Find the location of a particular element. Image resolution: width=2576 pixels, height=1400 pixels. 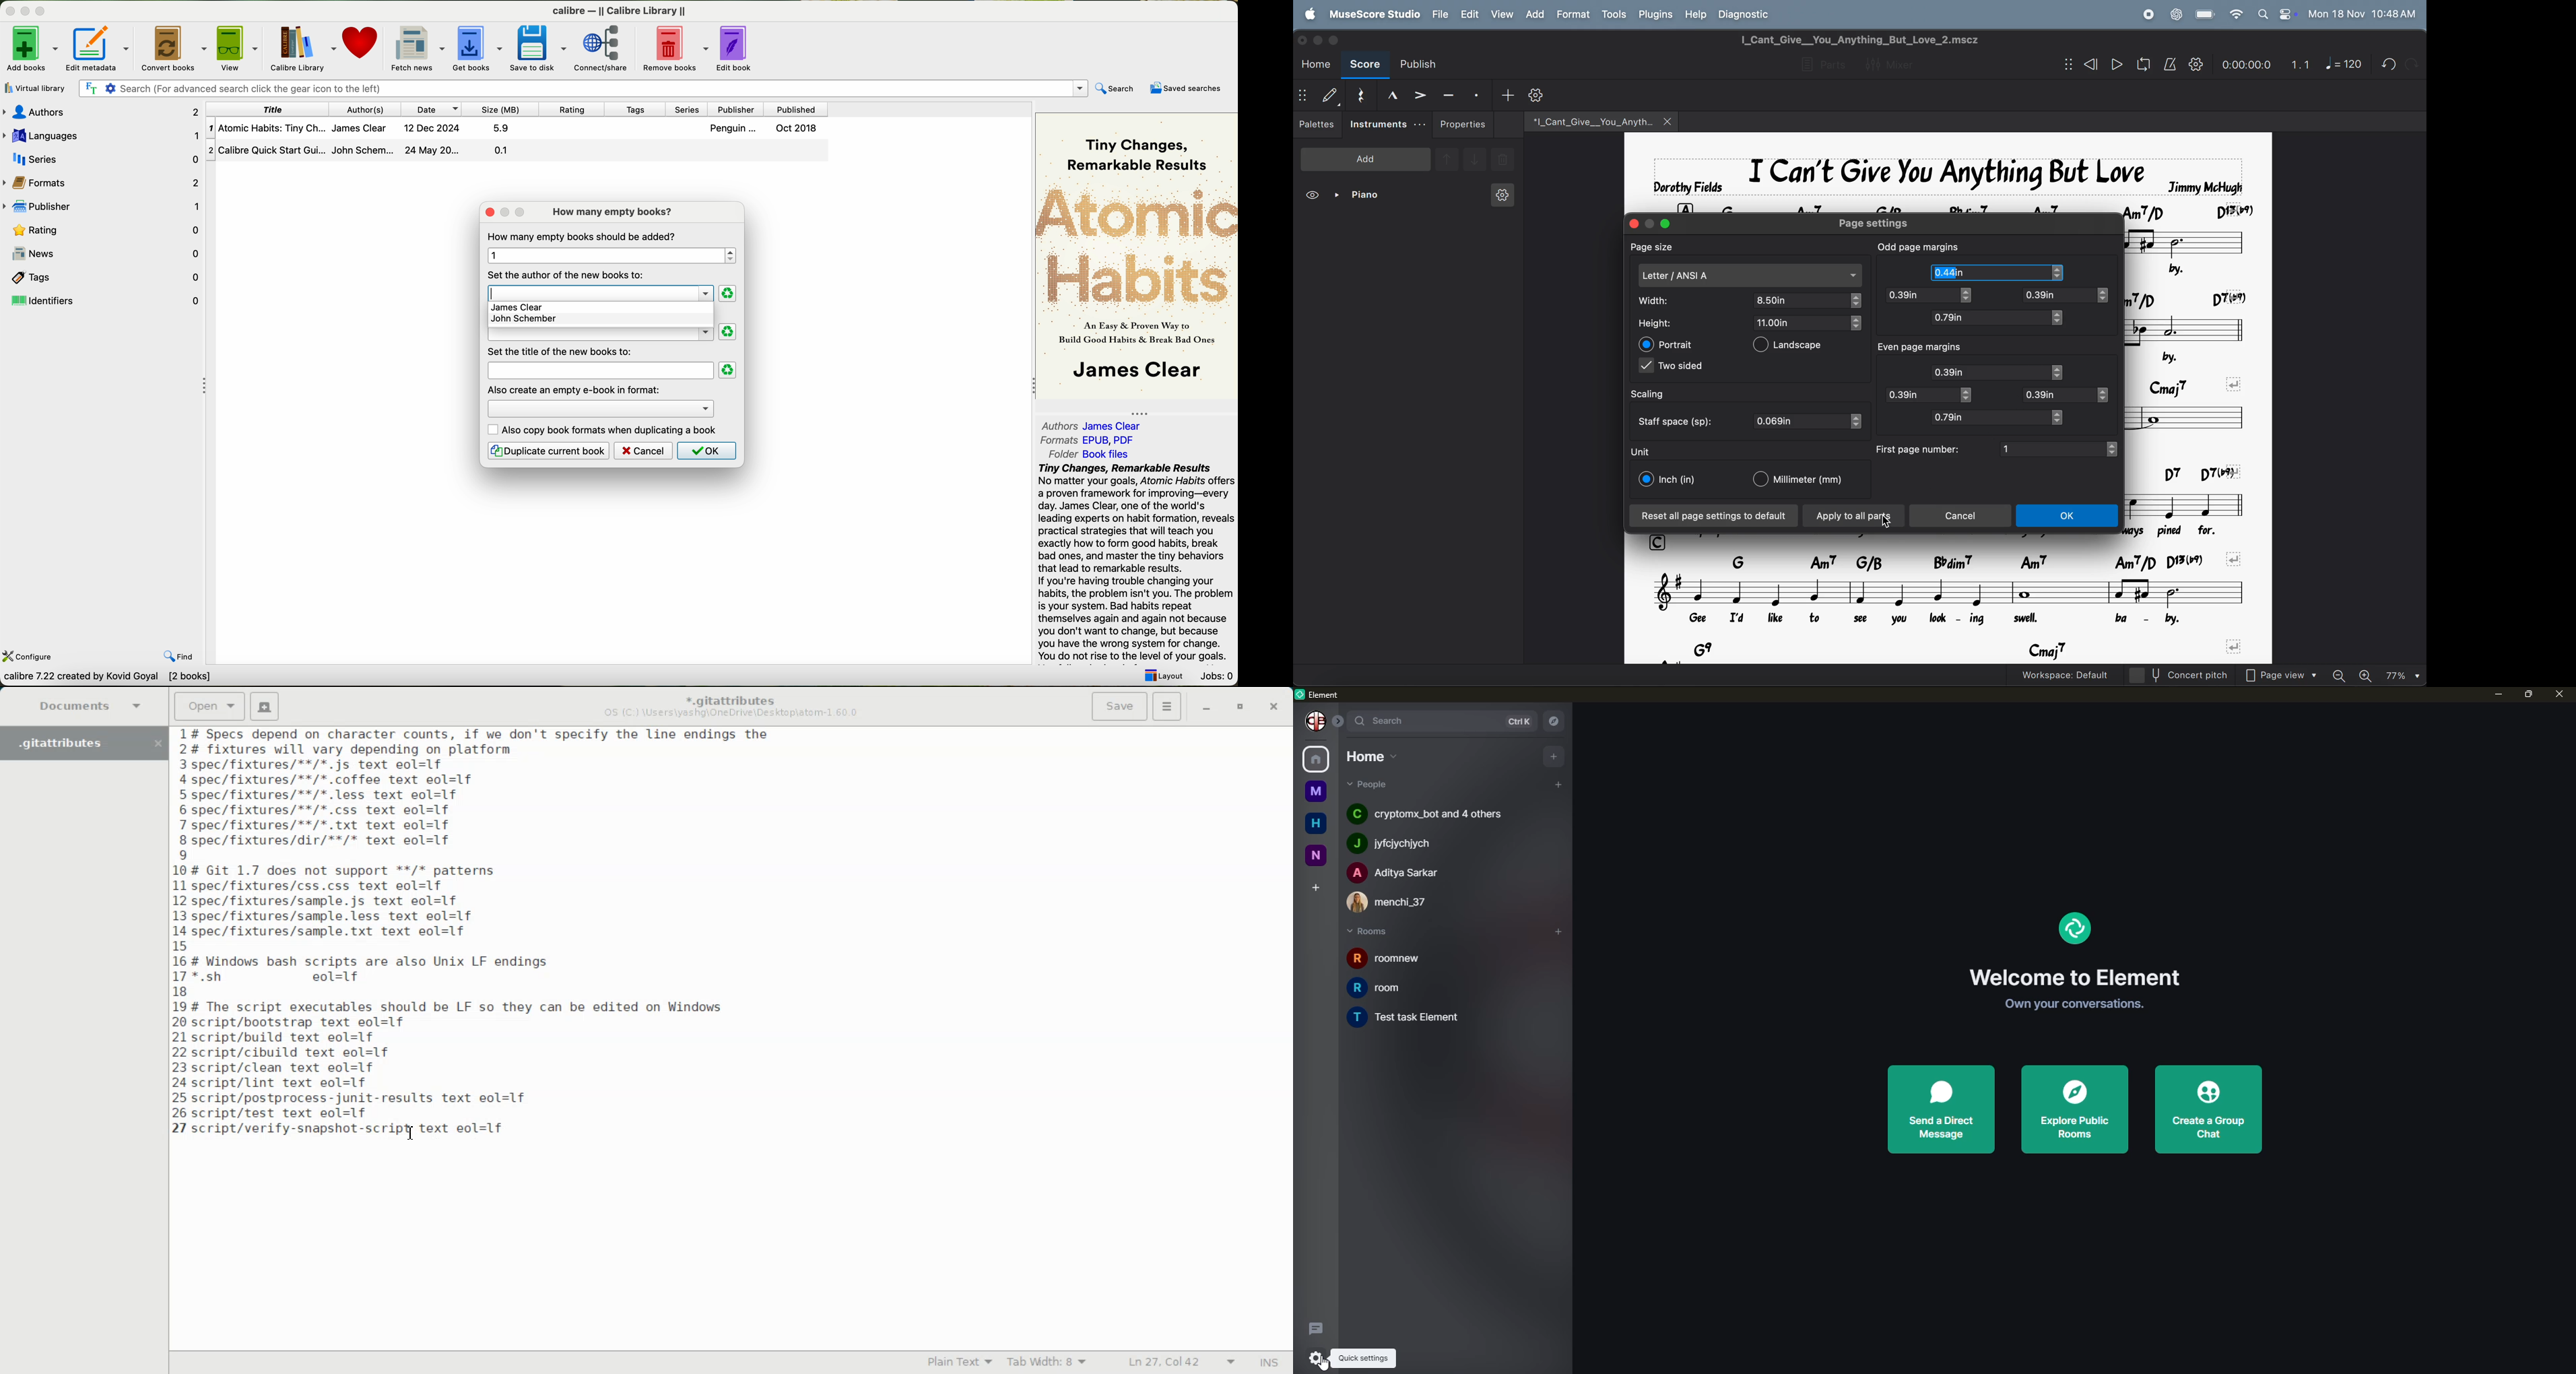

set the title of the new book is located at coordinates (563, 351).